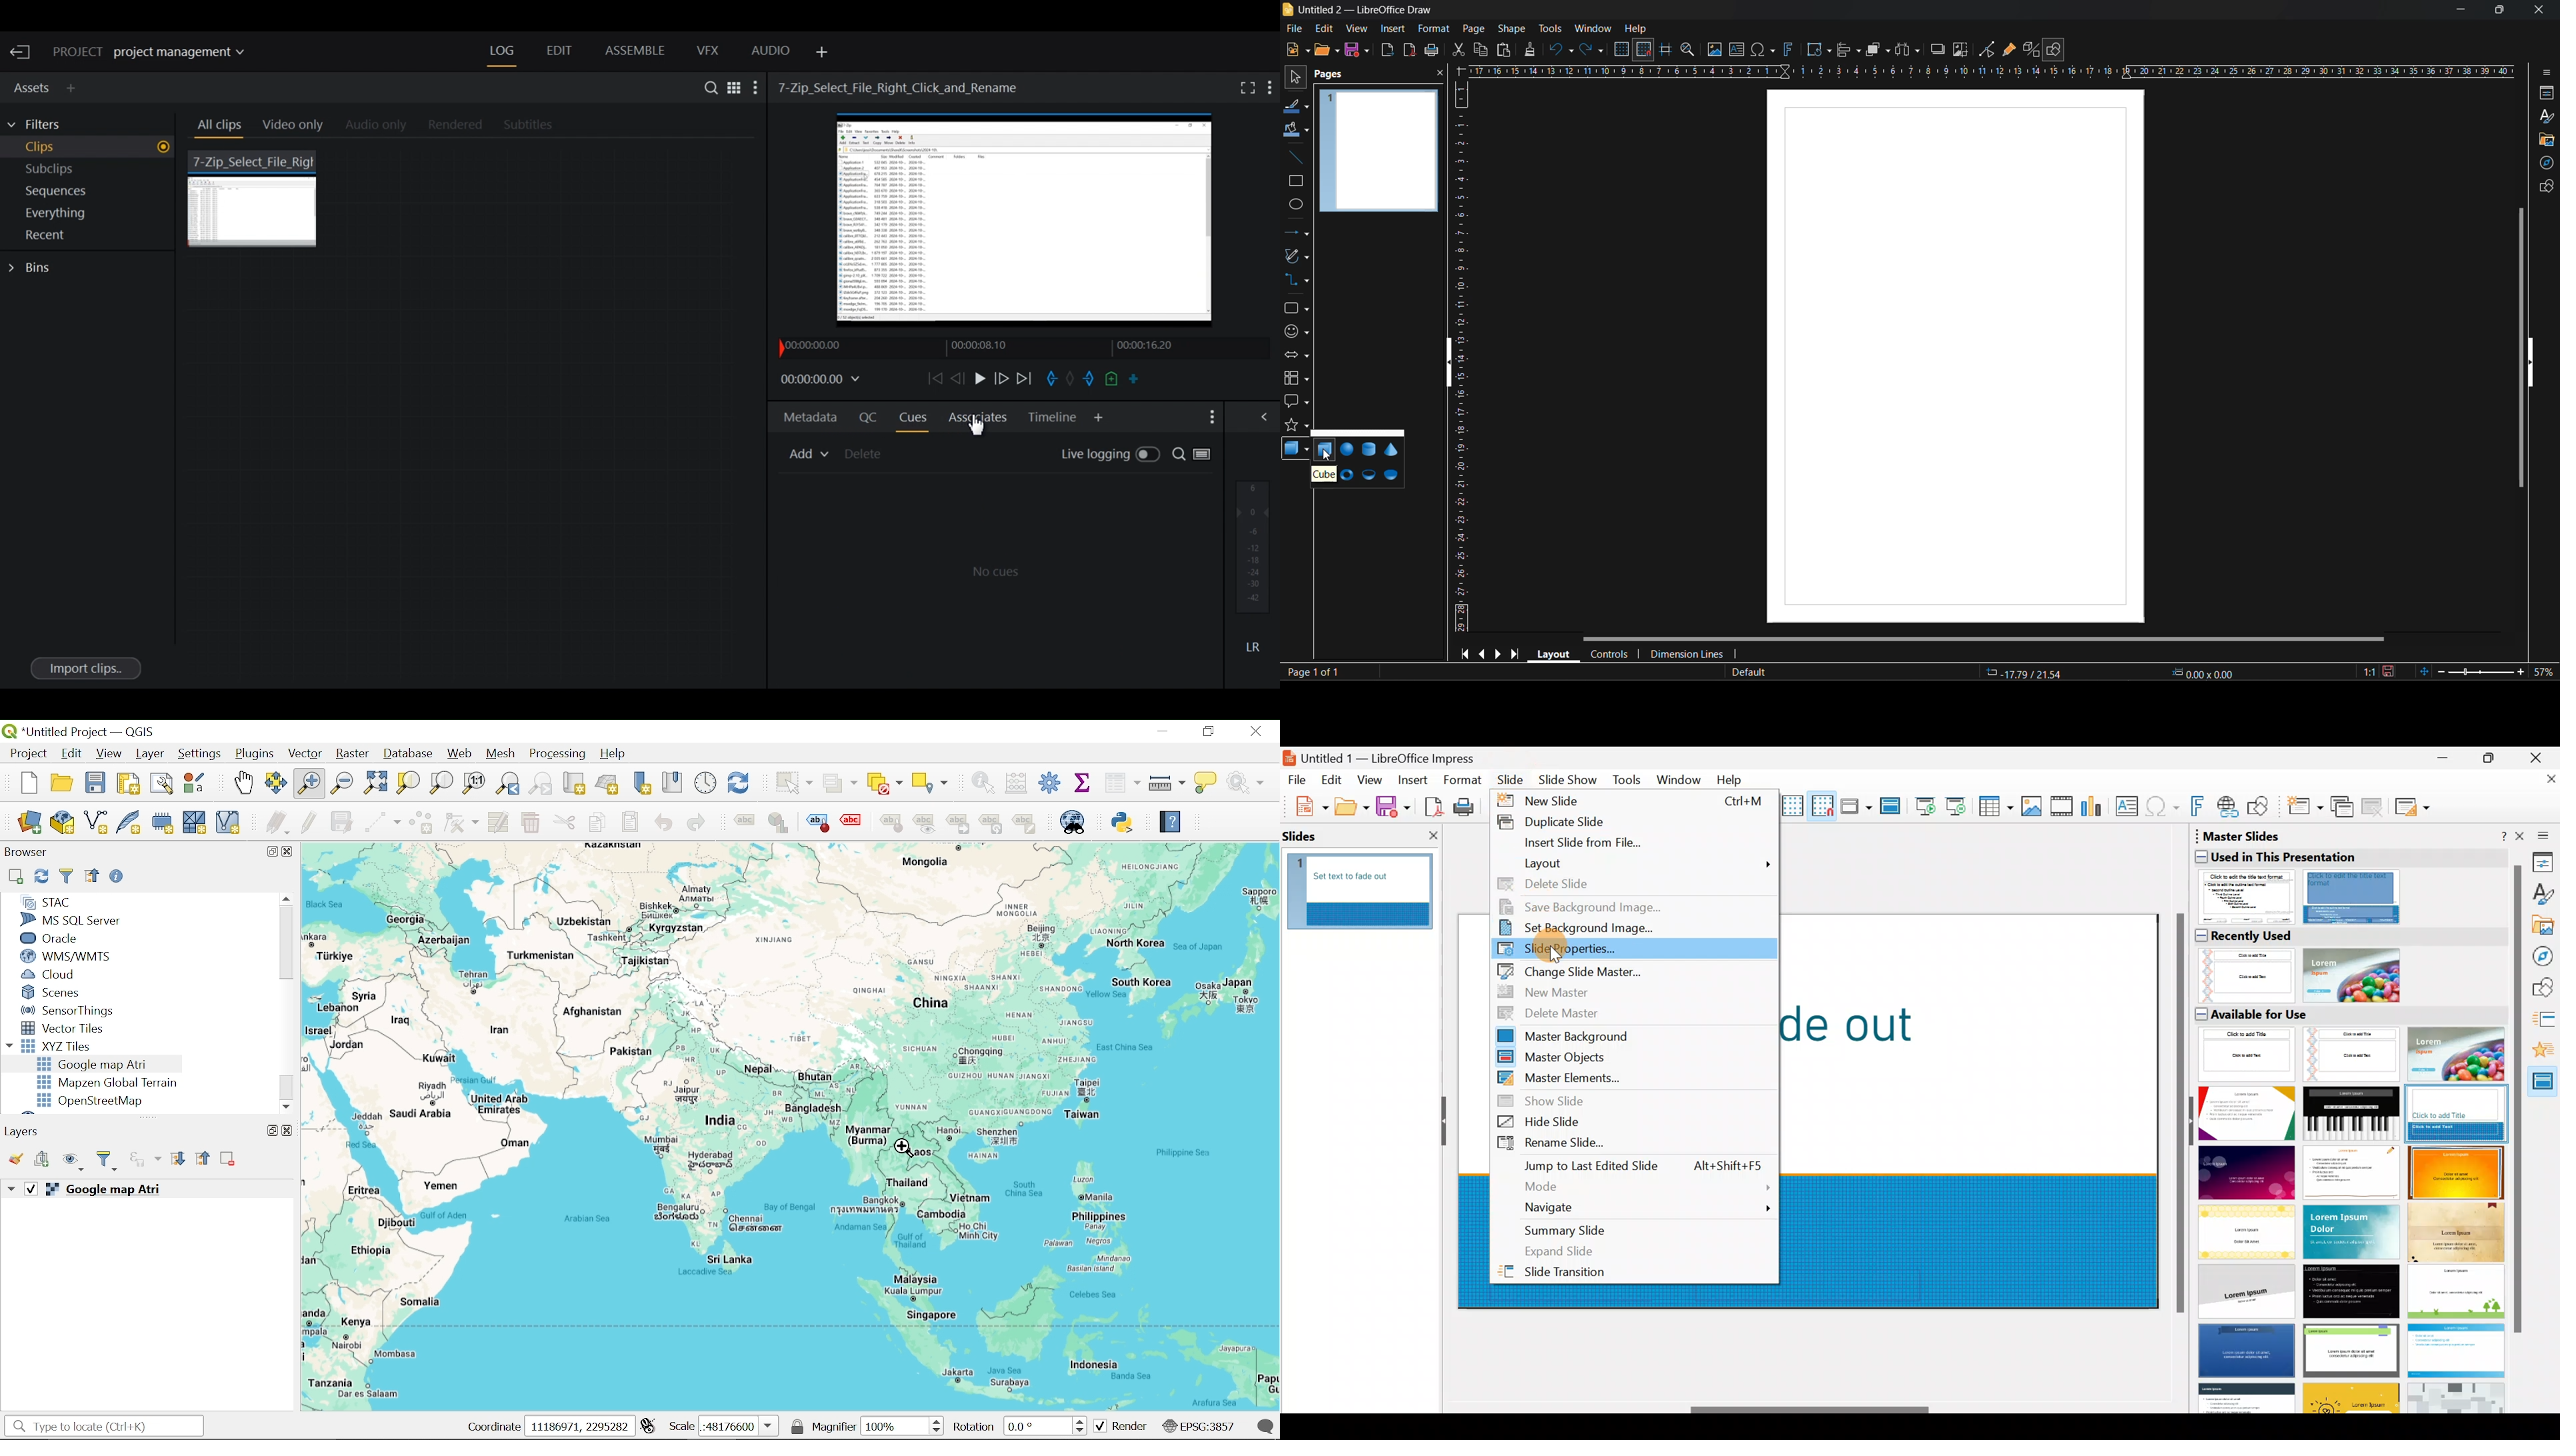 The image size is (2576, 1456). Describe the element at coordinates (979, 782) in the screenshot. I see `Identify features` at that location.